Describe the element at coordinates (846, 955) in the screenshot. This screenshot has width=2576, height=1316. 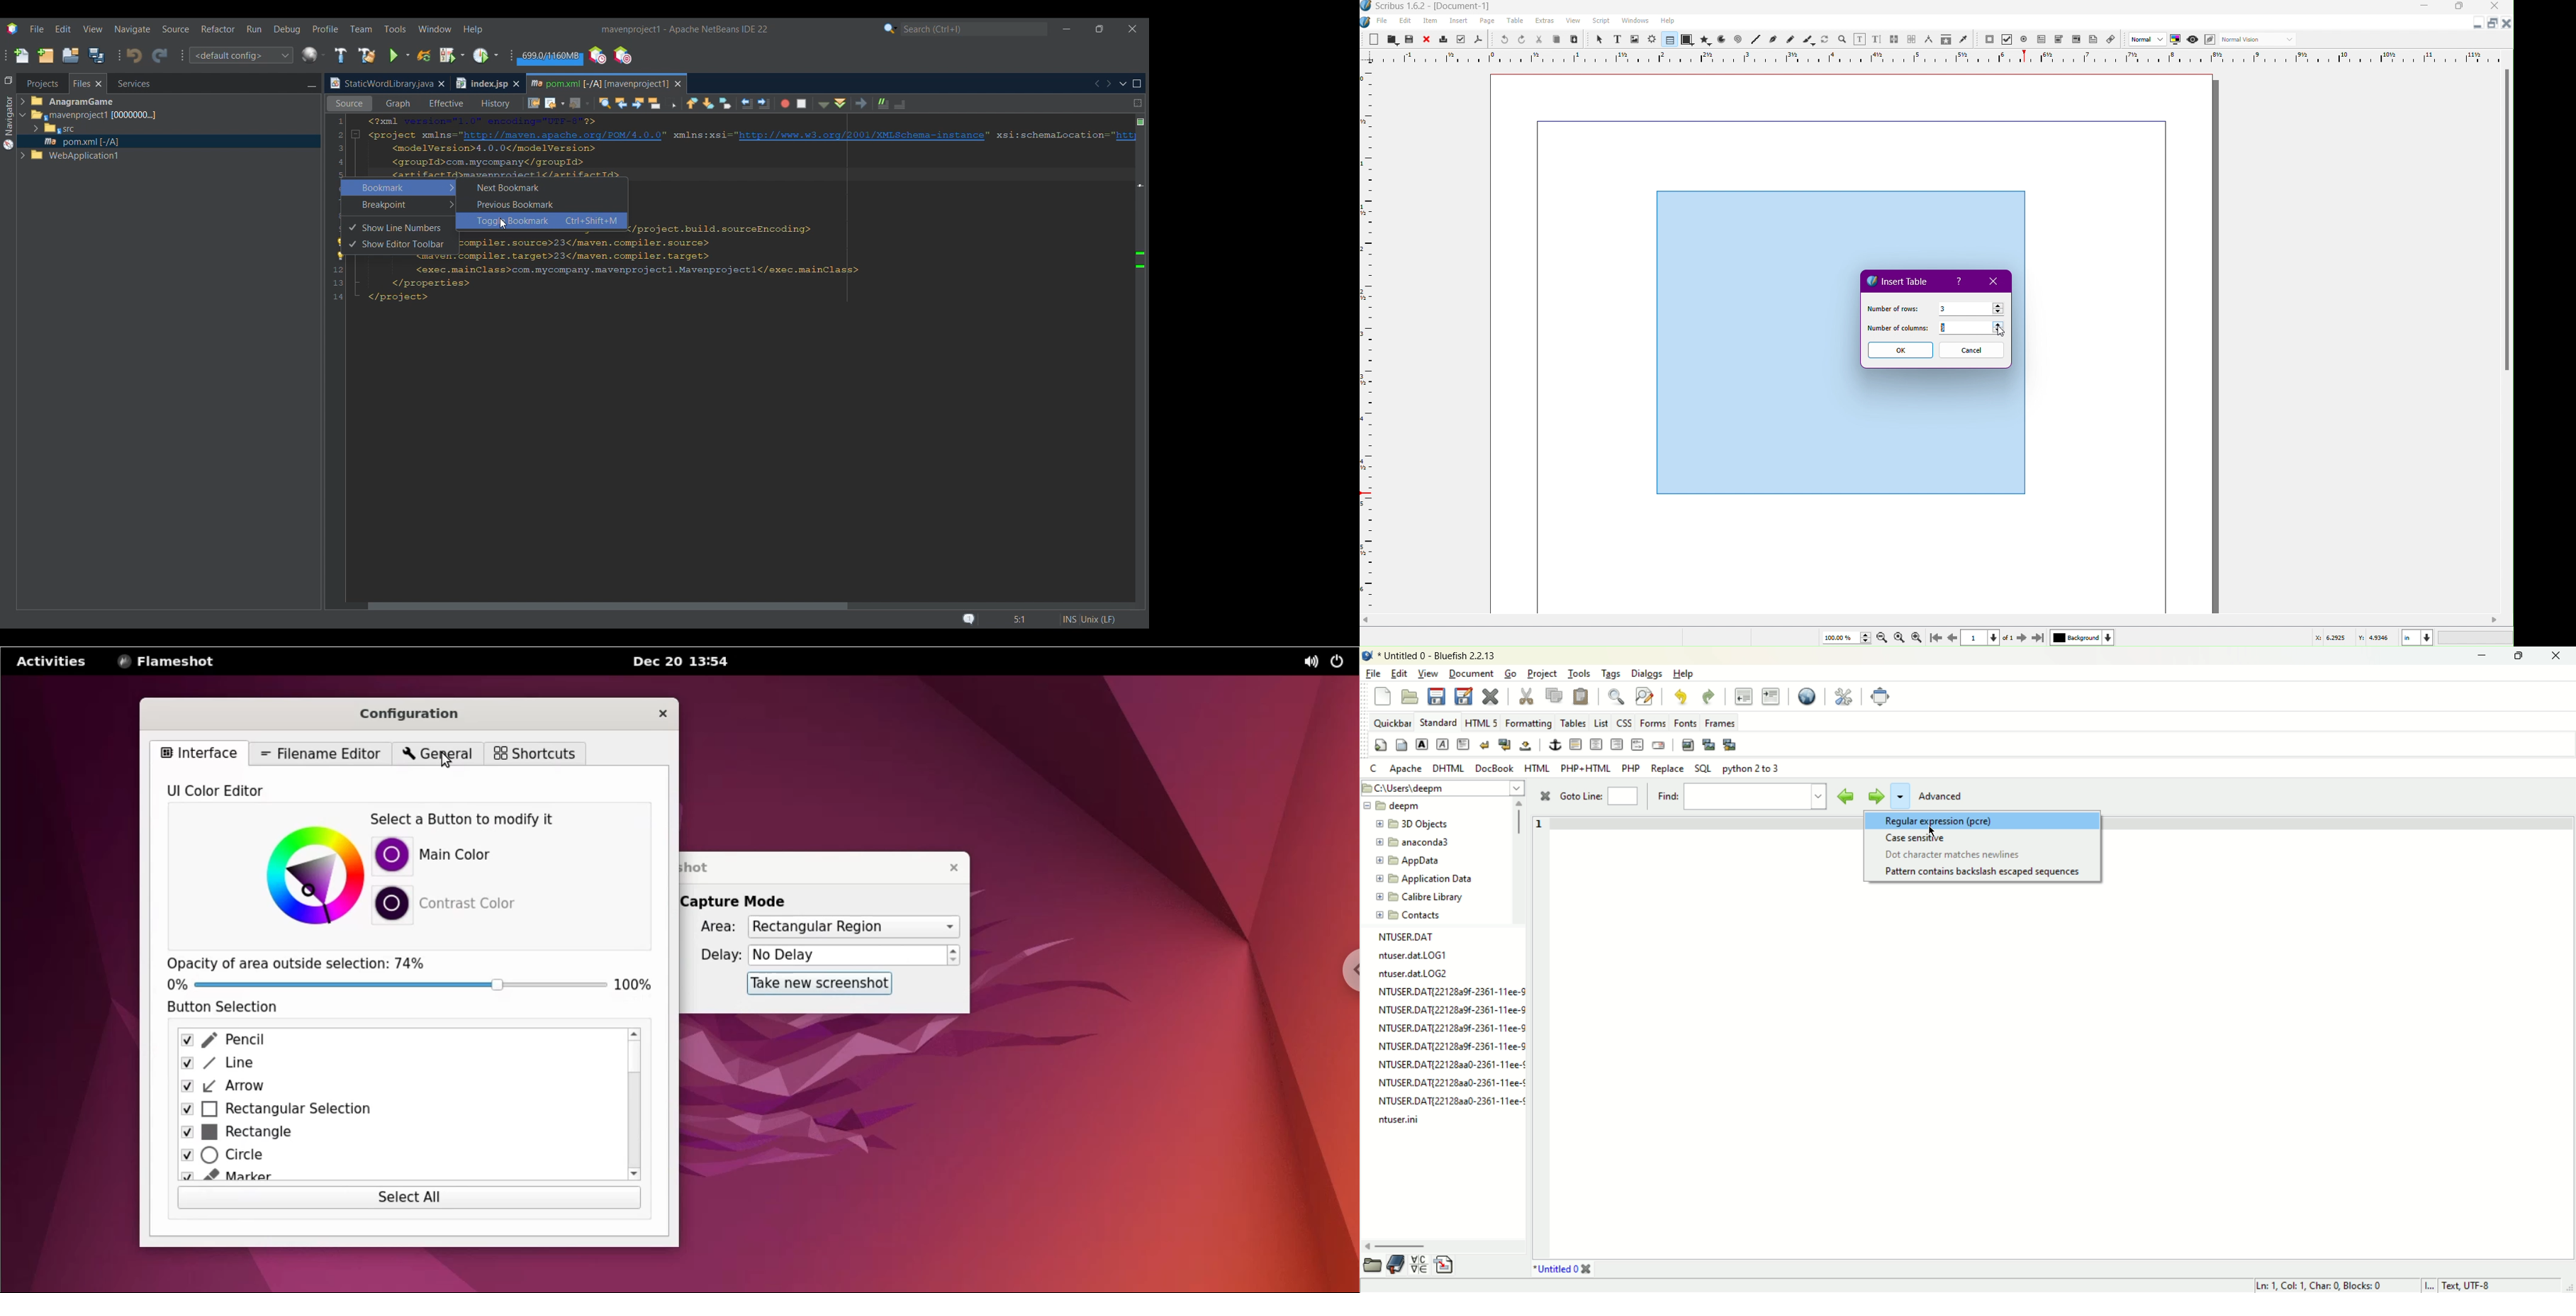
I see `delay options` at that location.